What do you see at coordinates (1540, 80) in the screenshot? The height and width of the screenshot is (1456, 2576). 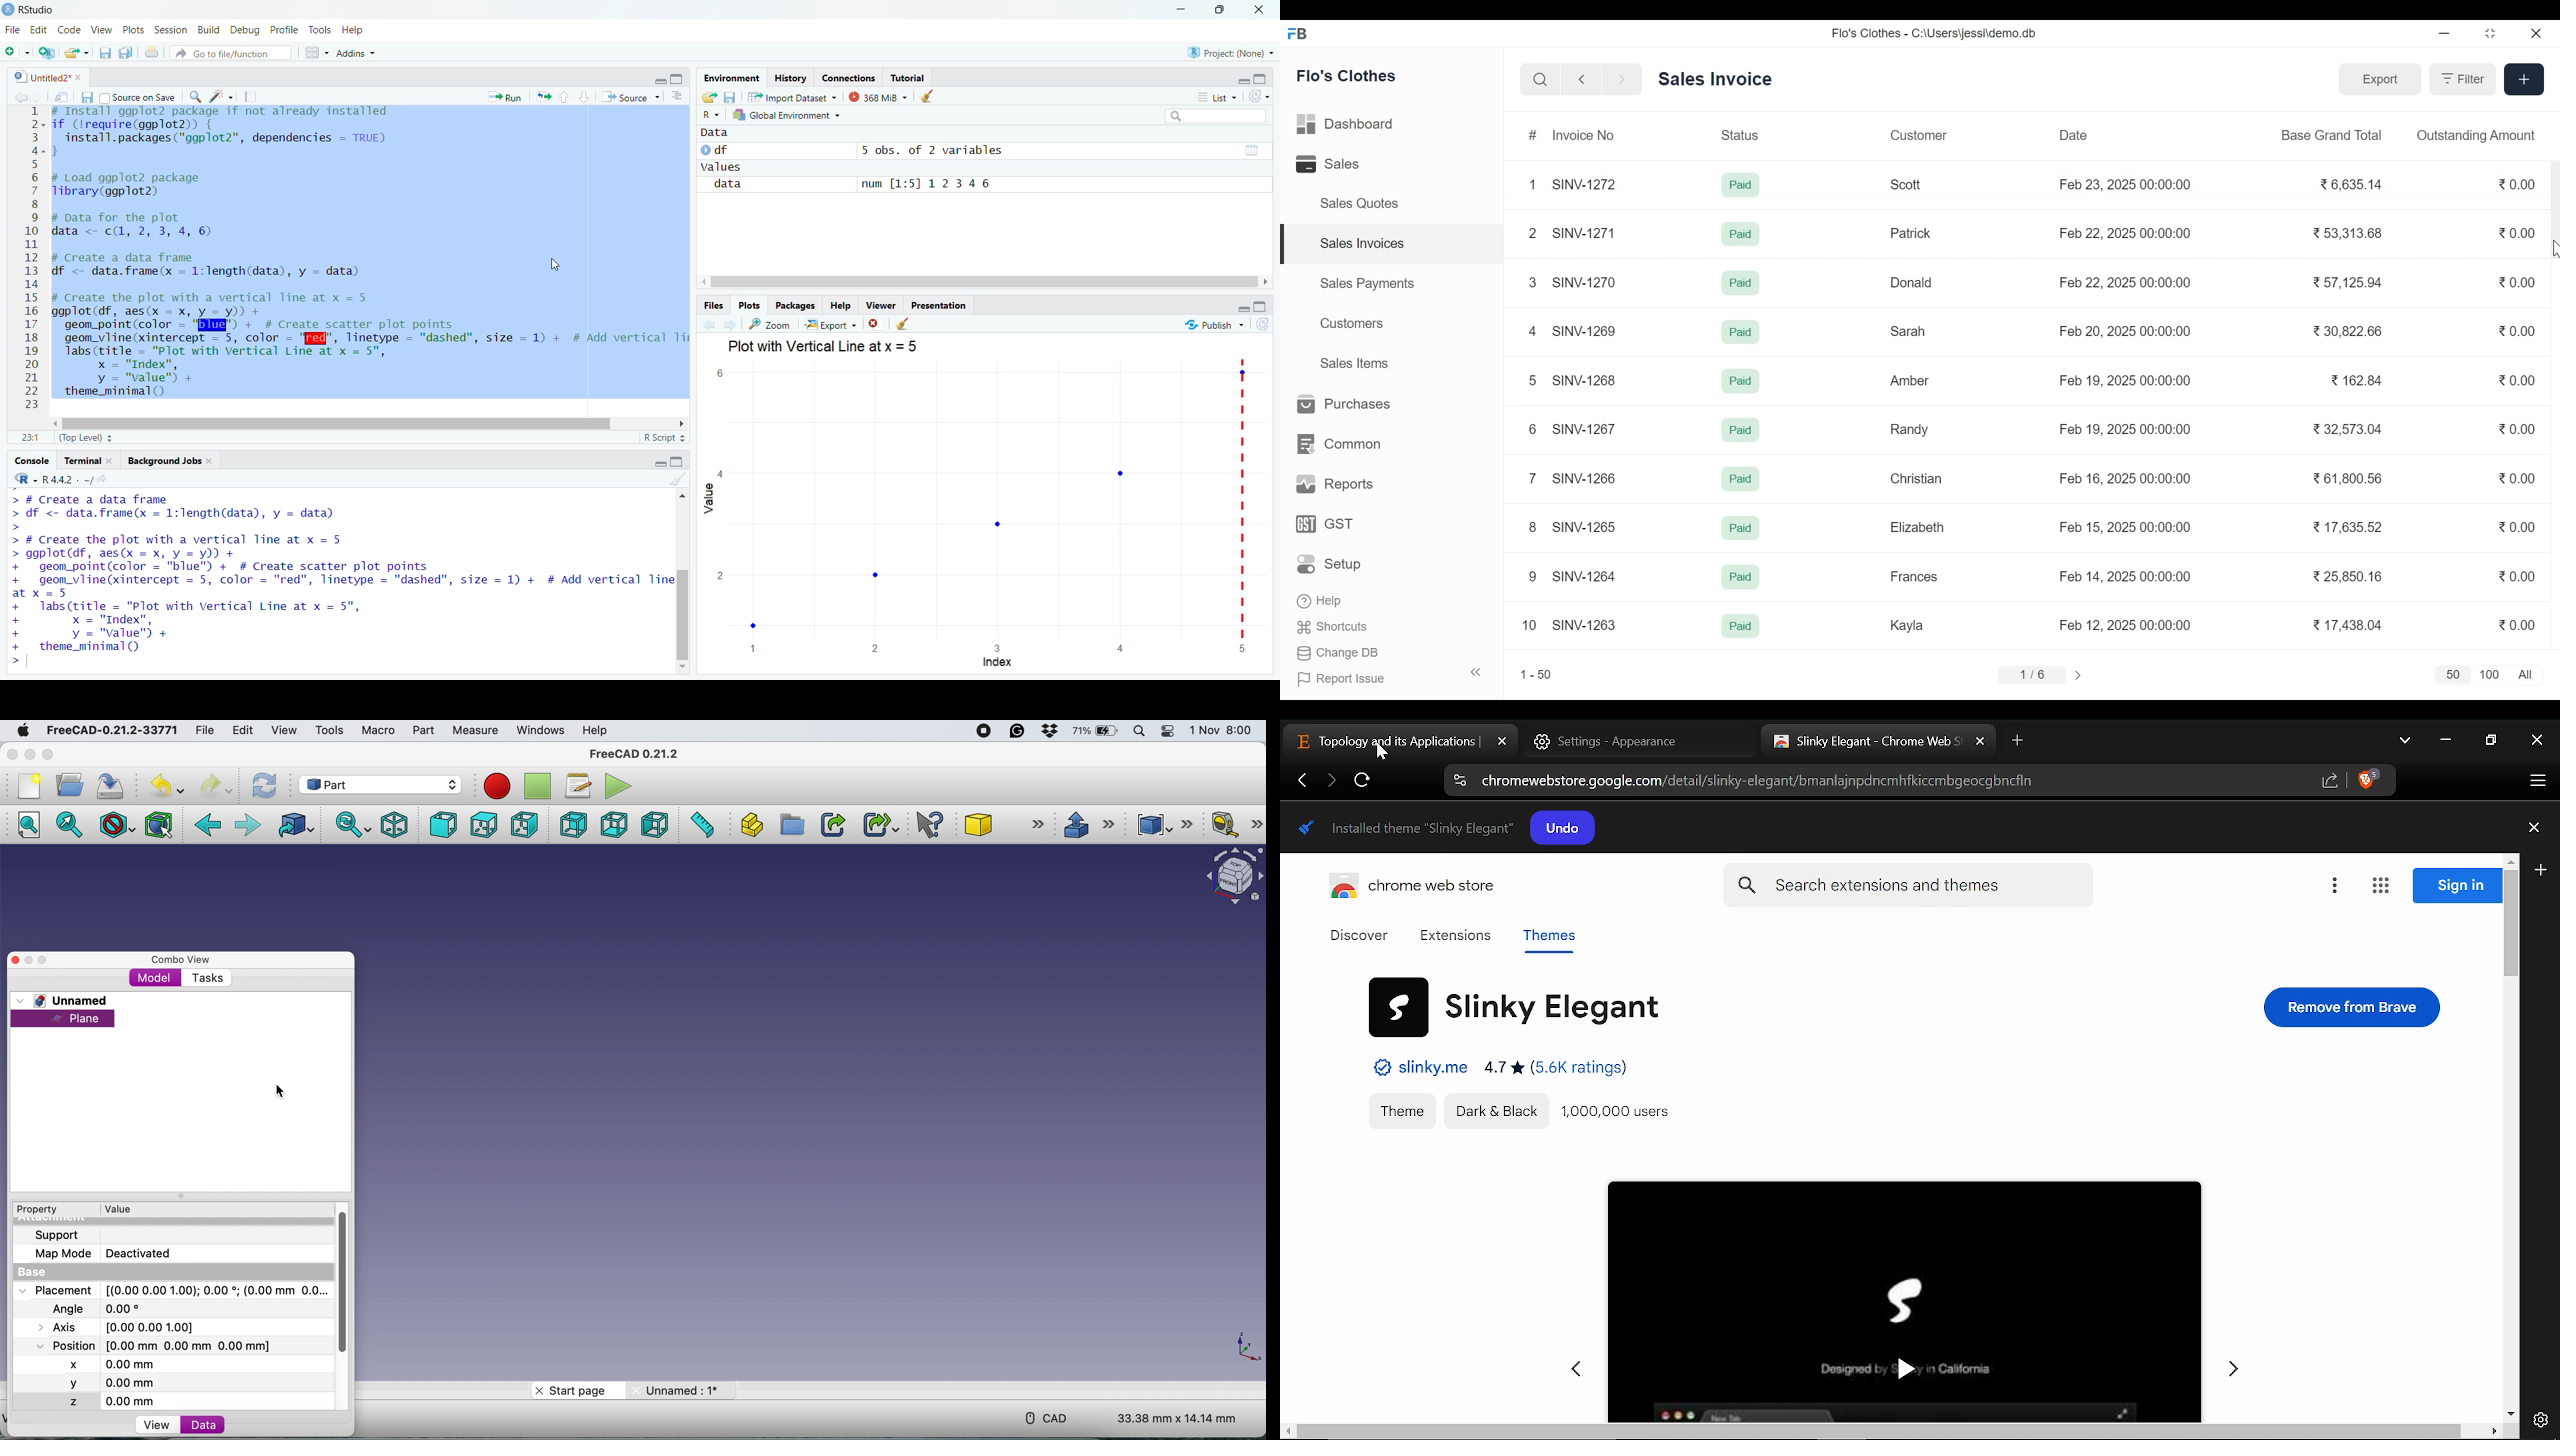 I see `Search` at bounding box center [1540, 80].